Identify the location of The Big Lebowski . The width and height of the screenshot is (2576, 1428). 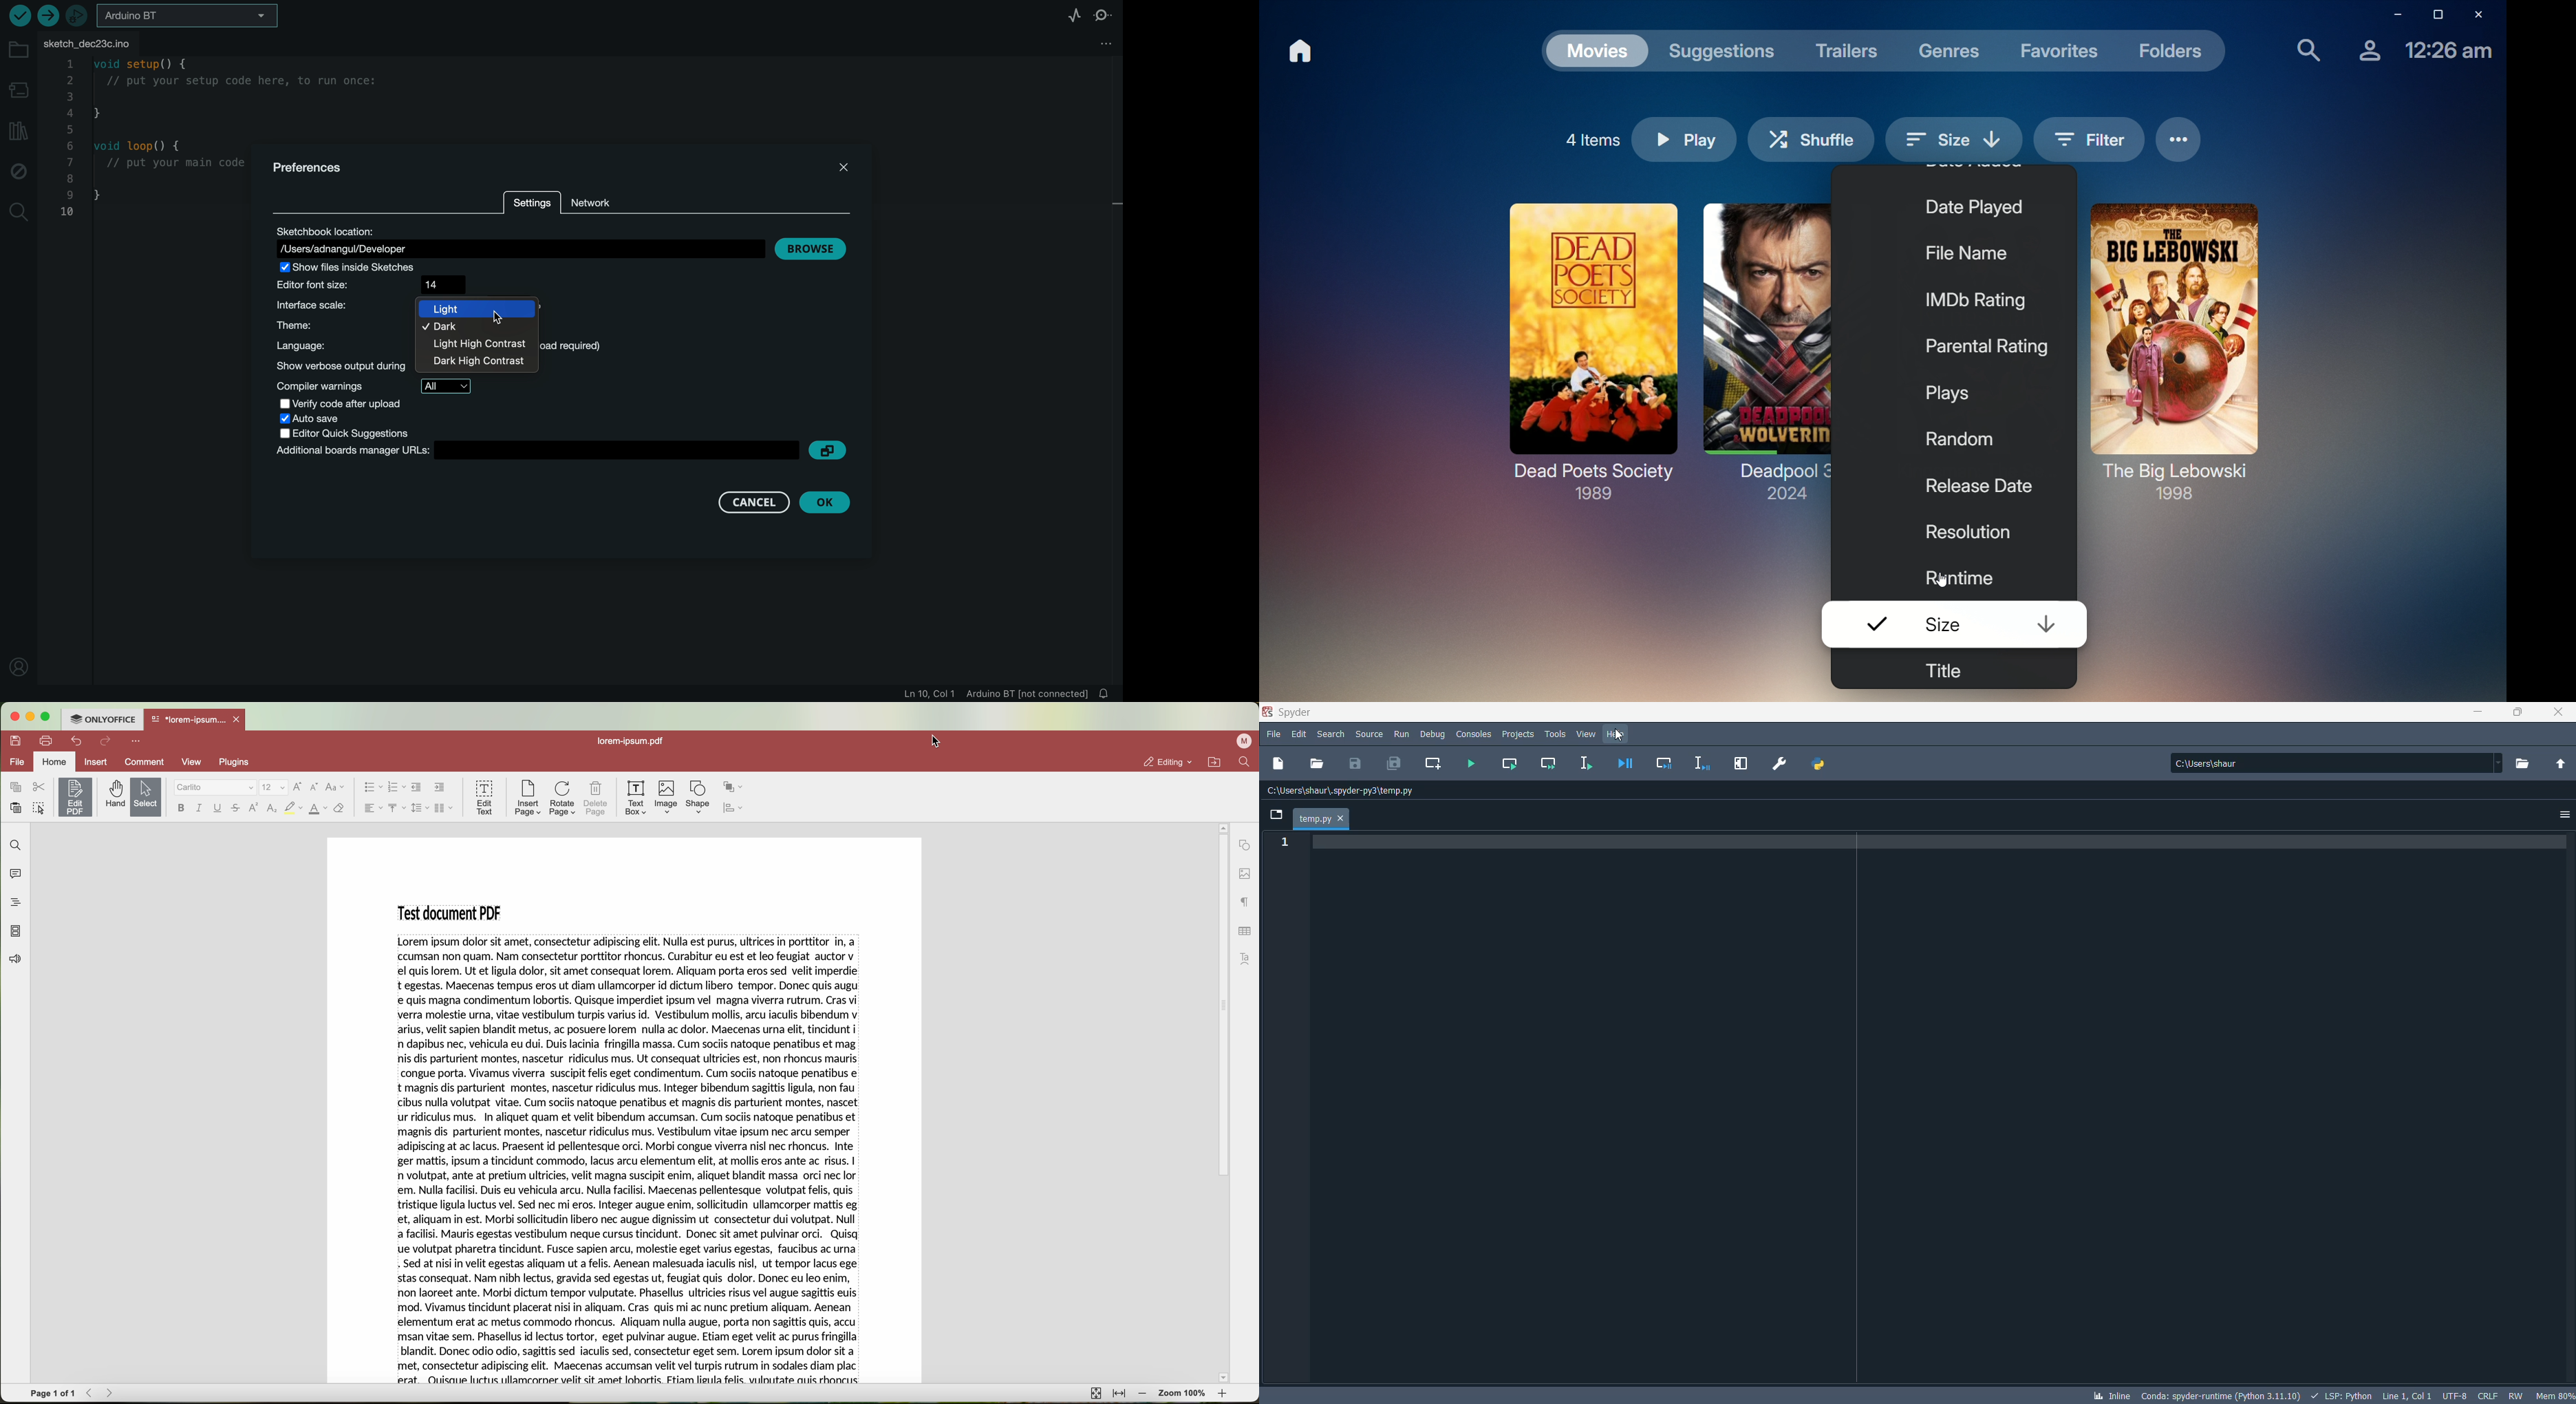
(2173, 351).